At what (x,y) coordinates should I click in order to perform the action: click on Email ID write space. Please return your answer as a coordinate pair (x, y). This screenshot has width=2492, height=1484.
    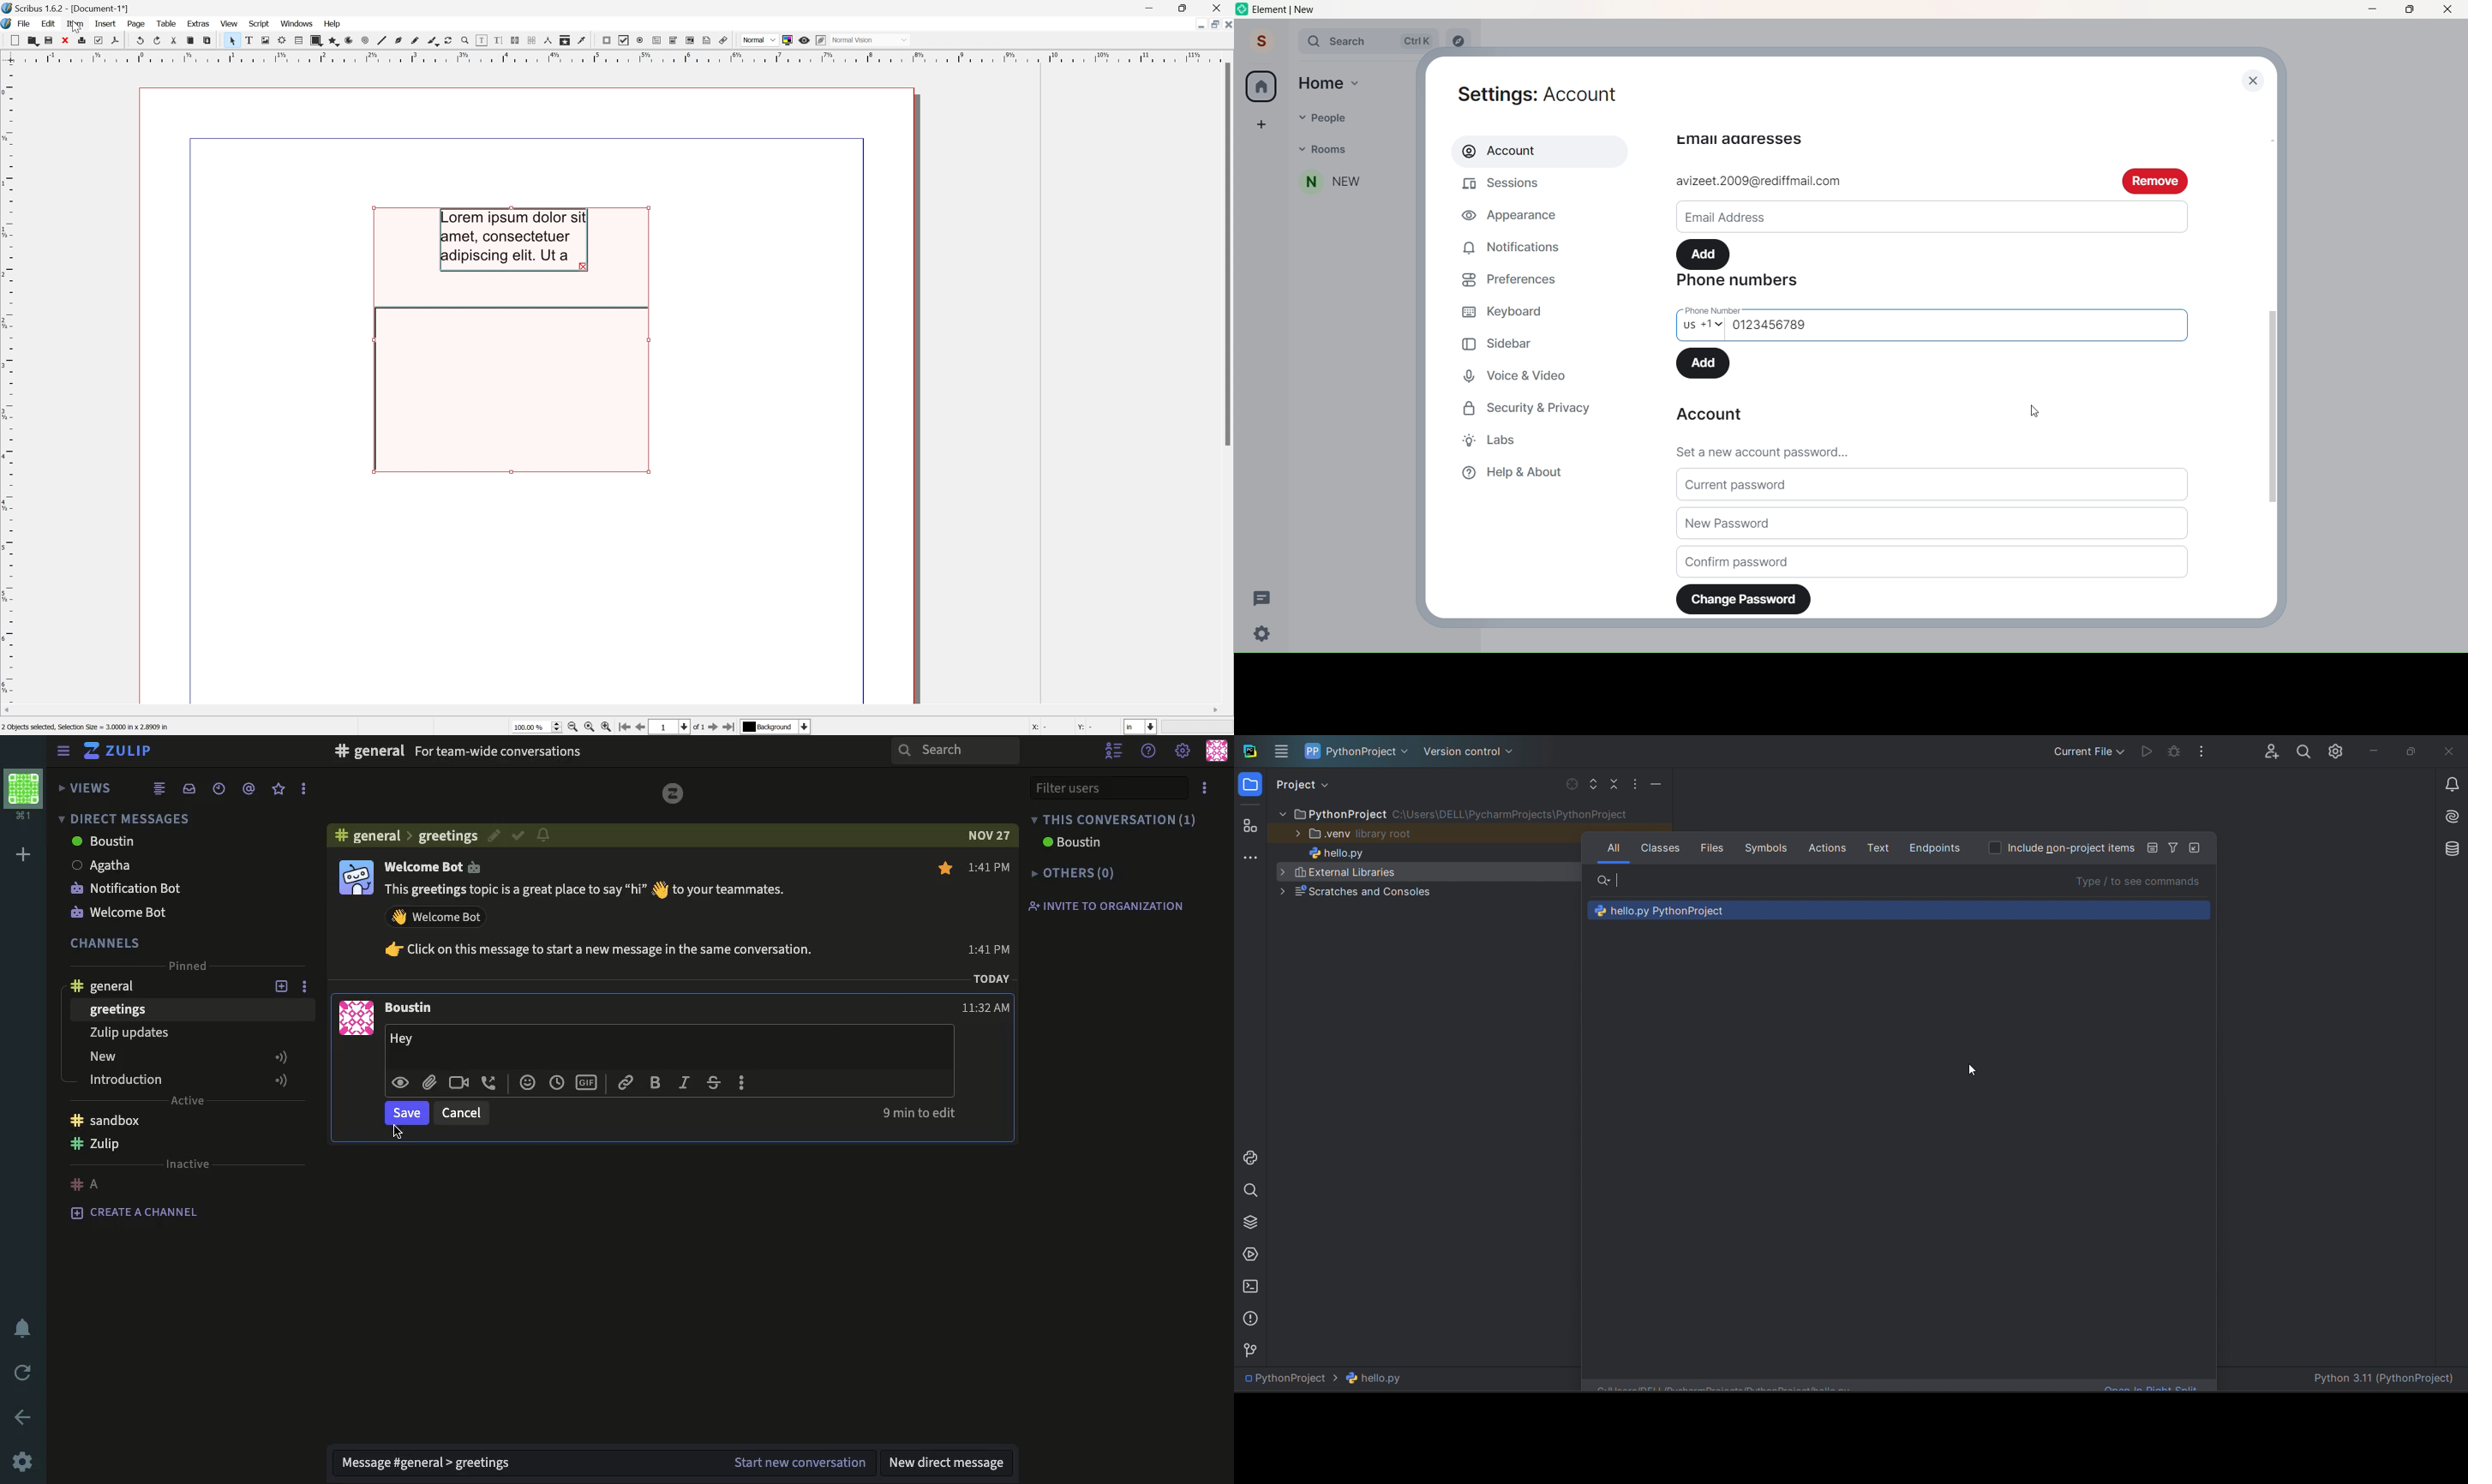
    Looking at the image, I should click on (1931, 215).